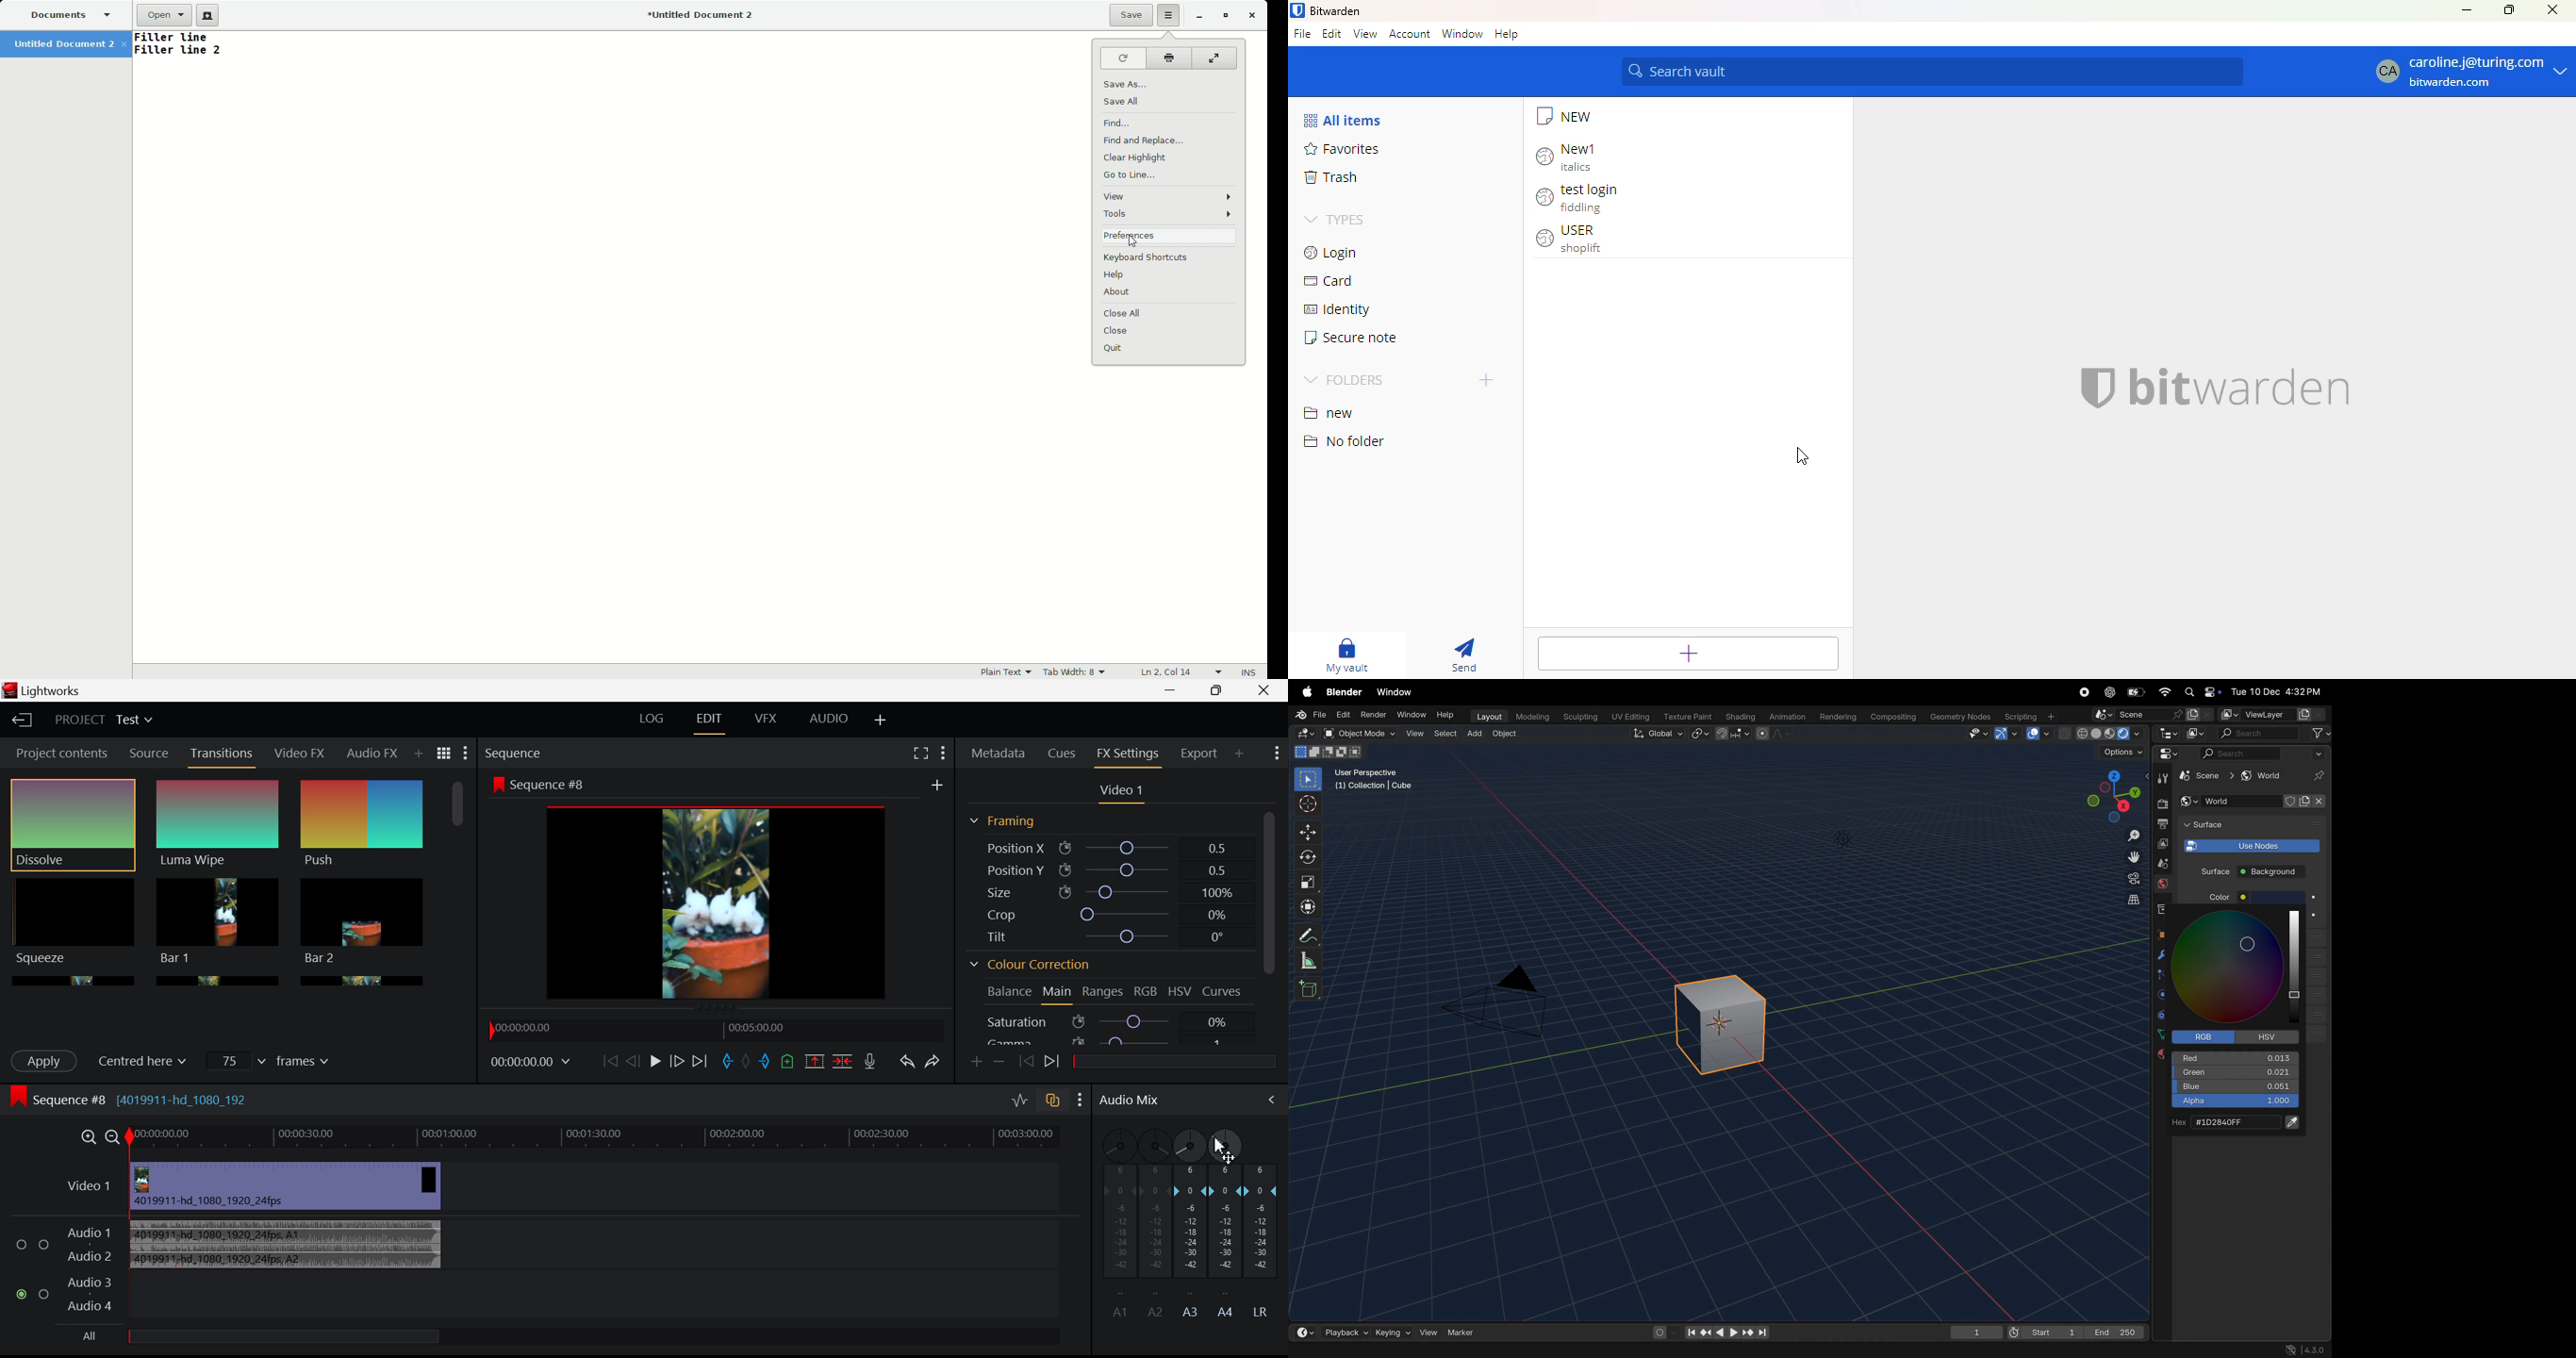 The height and width of the screenshot is (1372, 2576). I want to click on Audio Input Field, so click(547, 1267).